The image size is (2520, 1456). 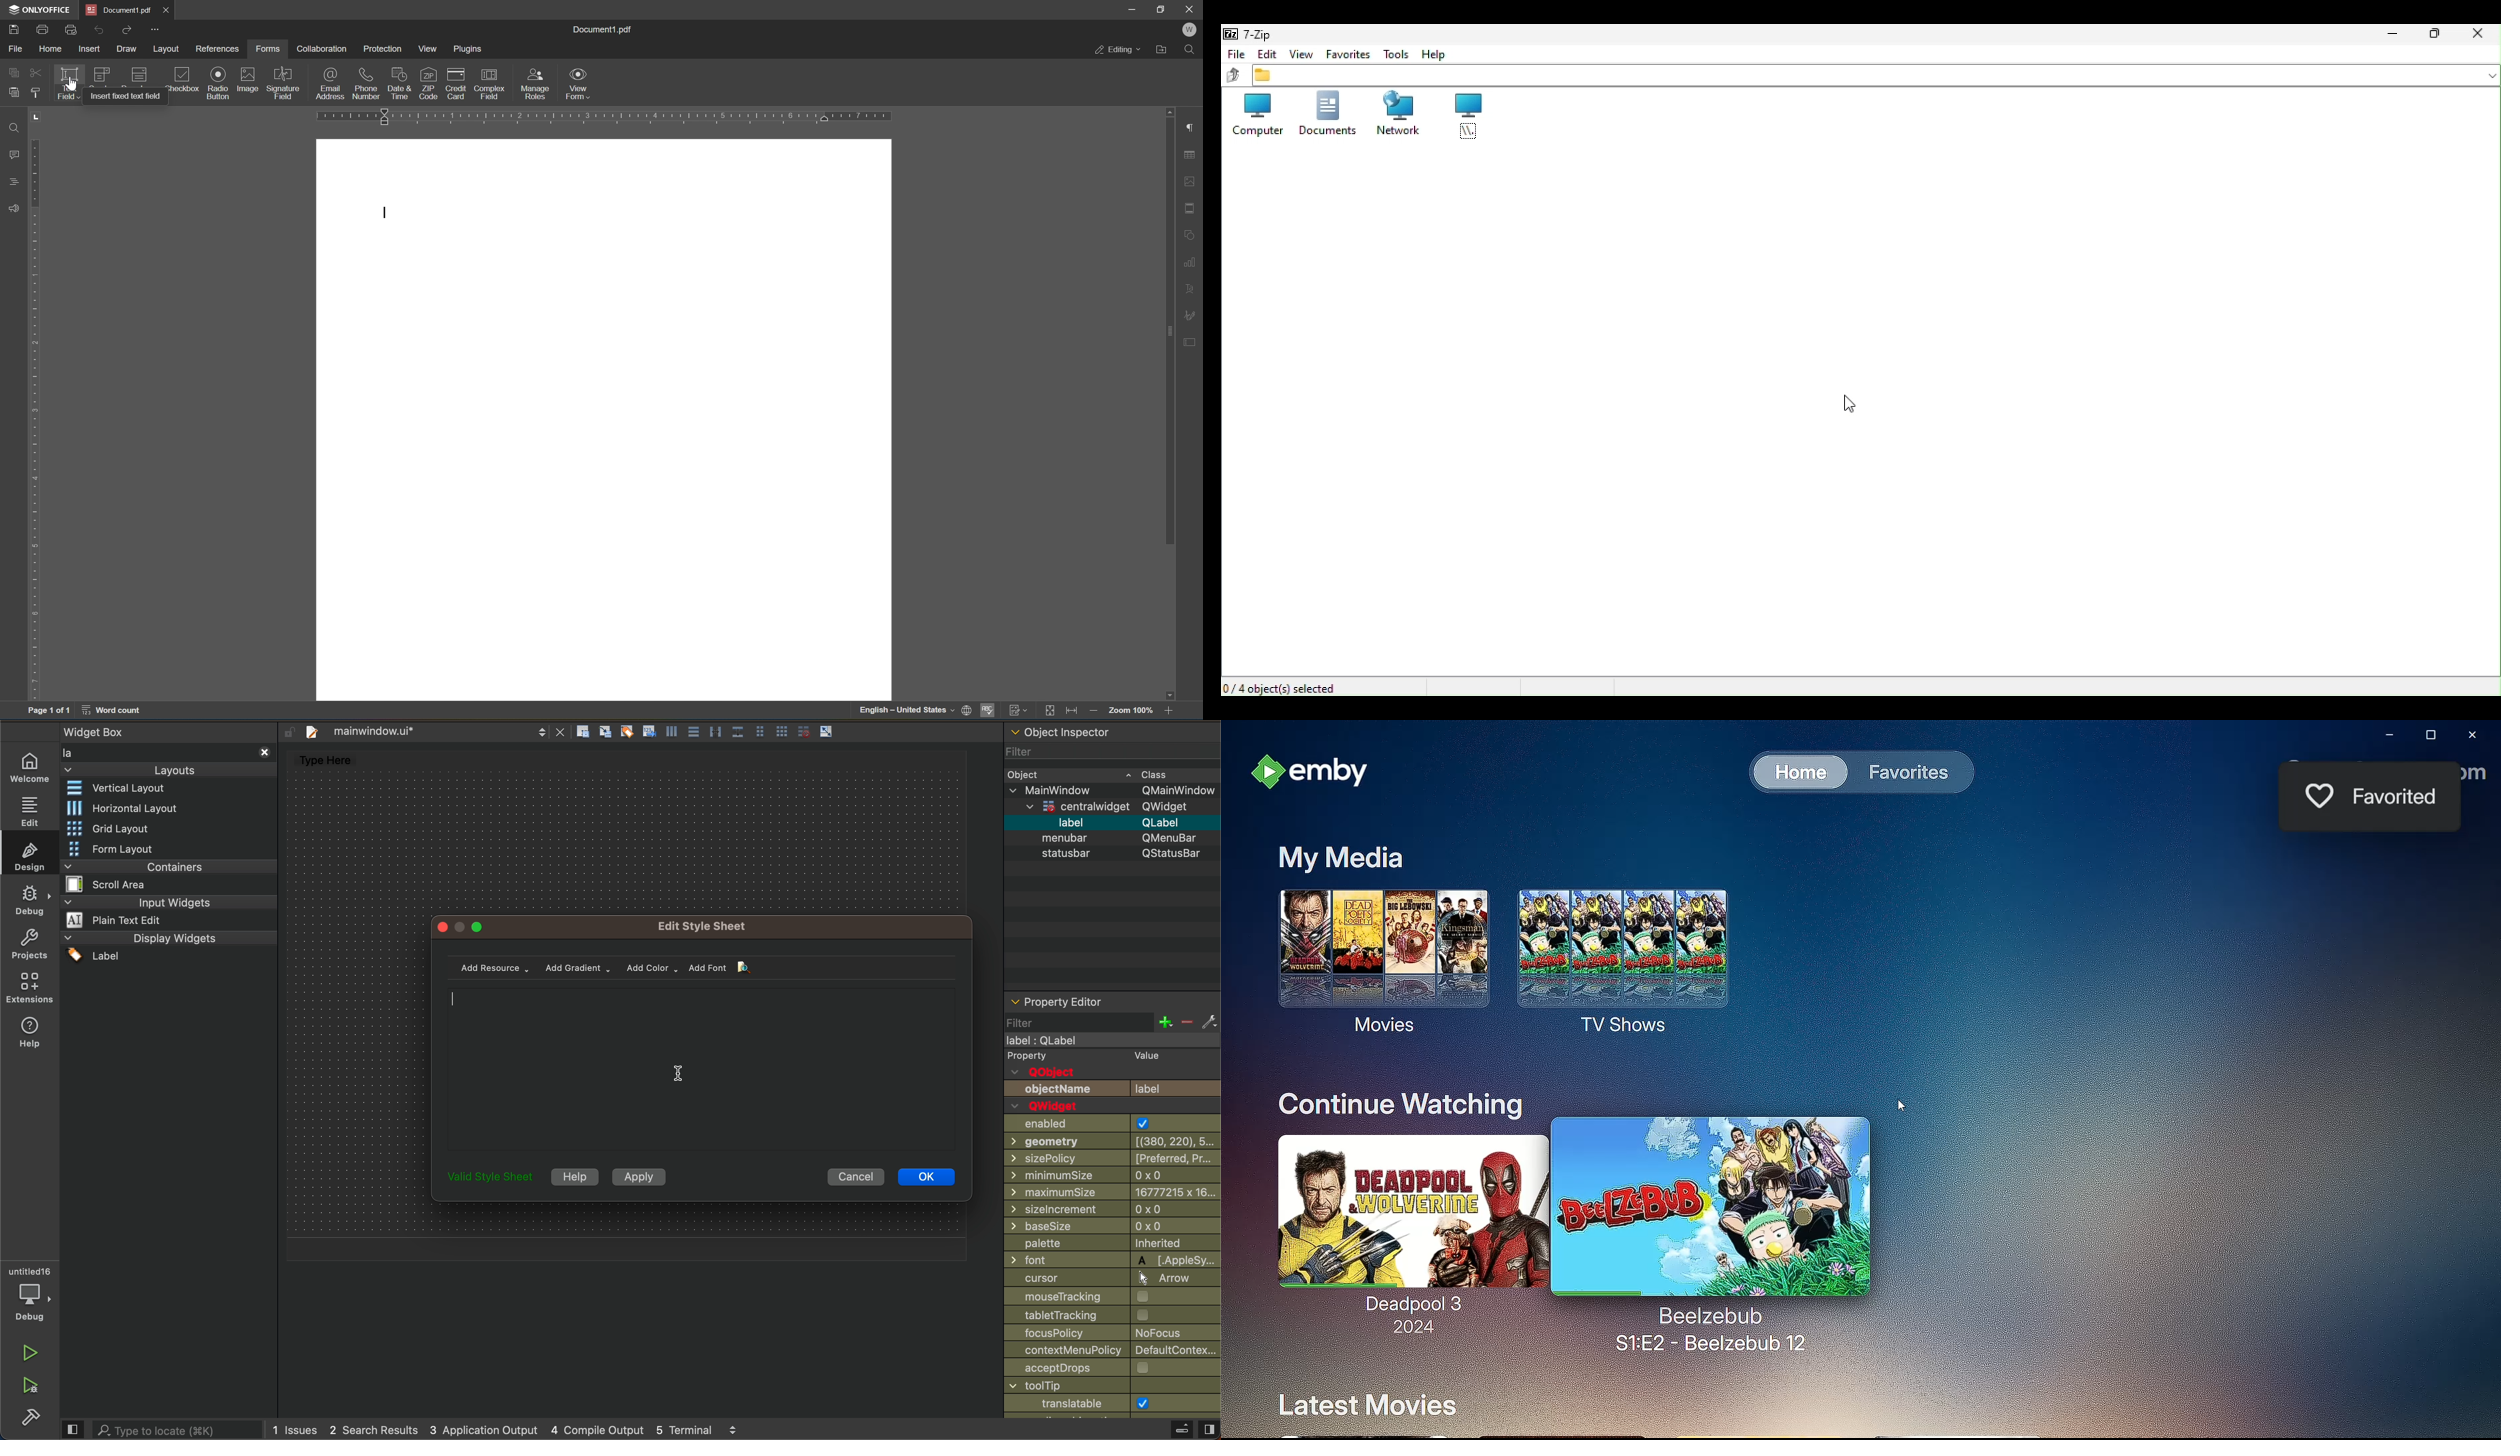 I want to click on 5 terminal, so click(x=701, y=1430).